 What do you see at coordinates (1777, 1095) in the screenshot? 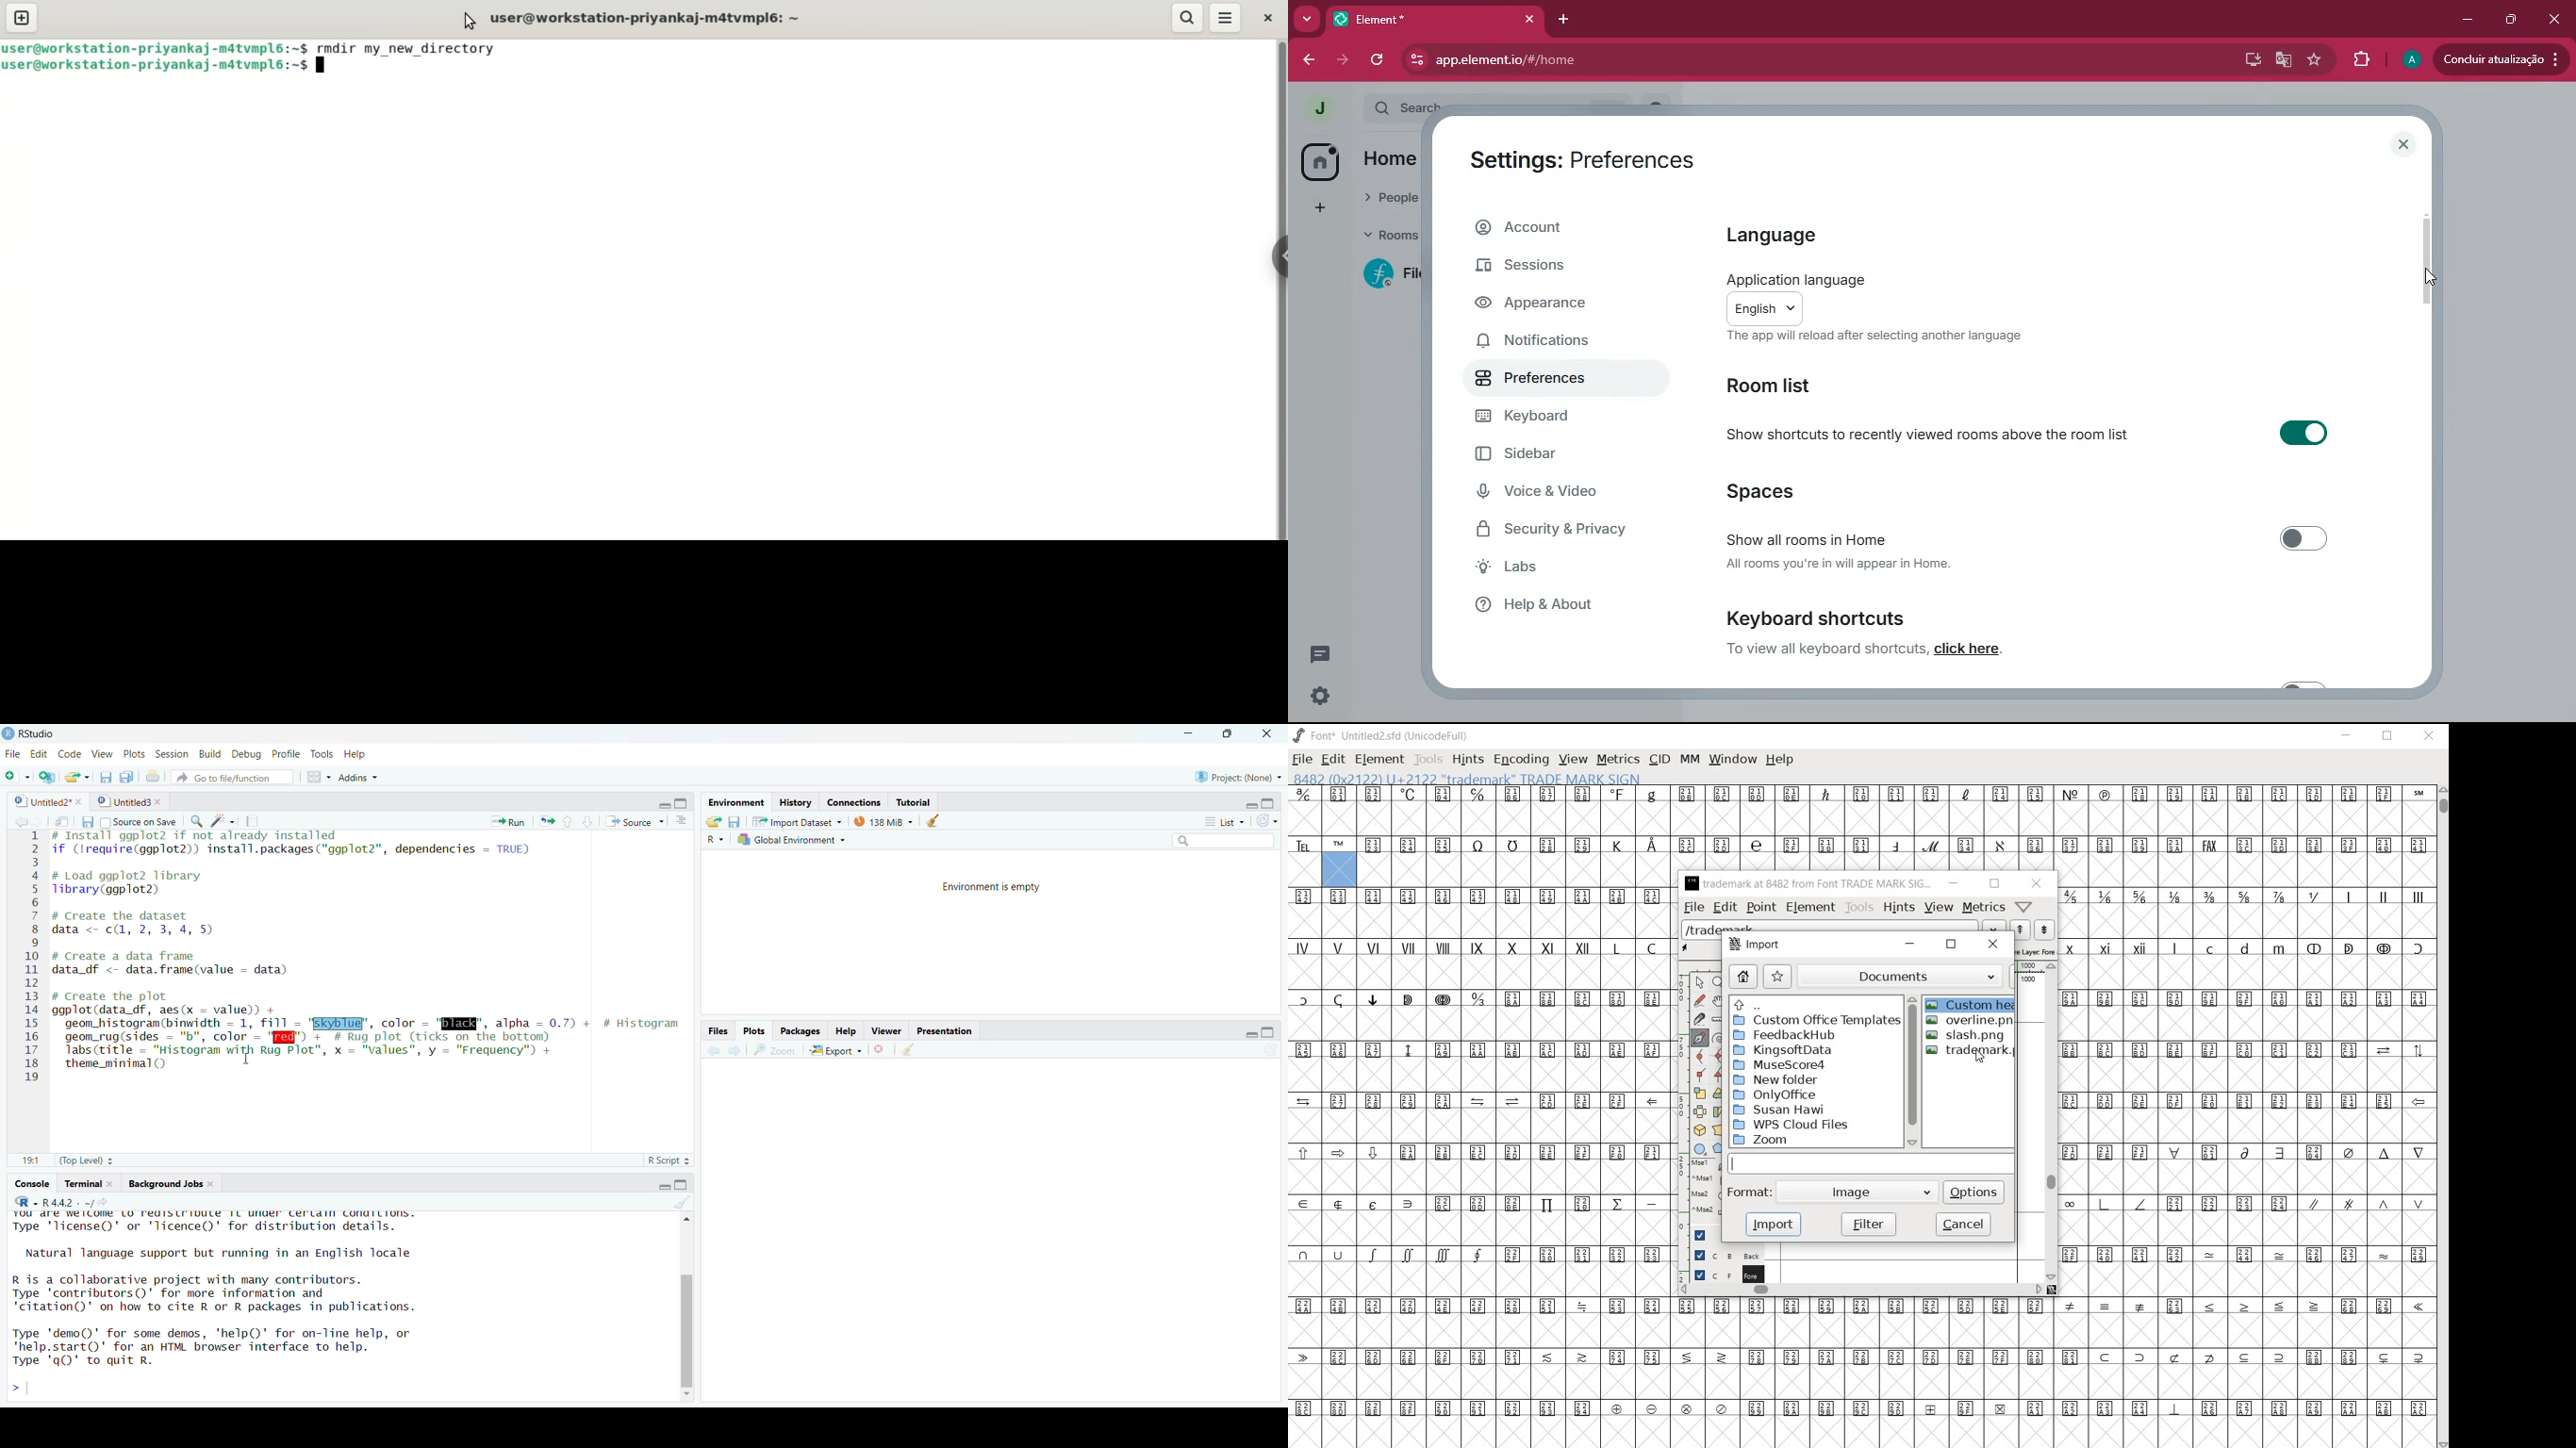
I see `Only Office` at bounding box center [1777, 1095].